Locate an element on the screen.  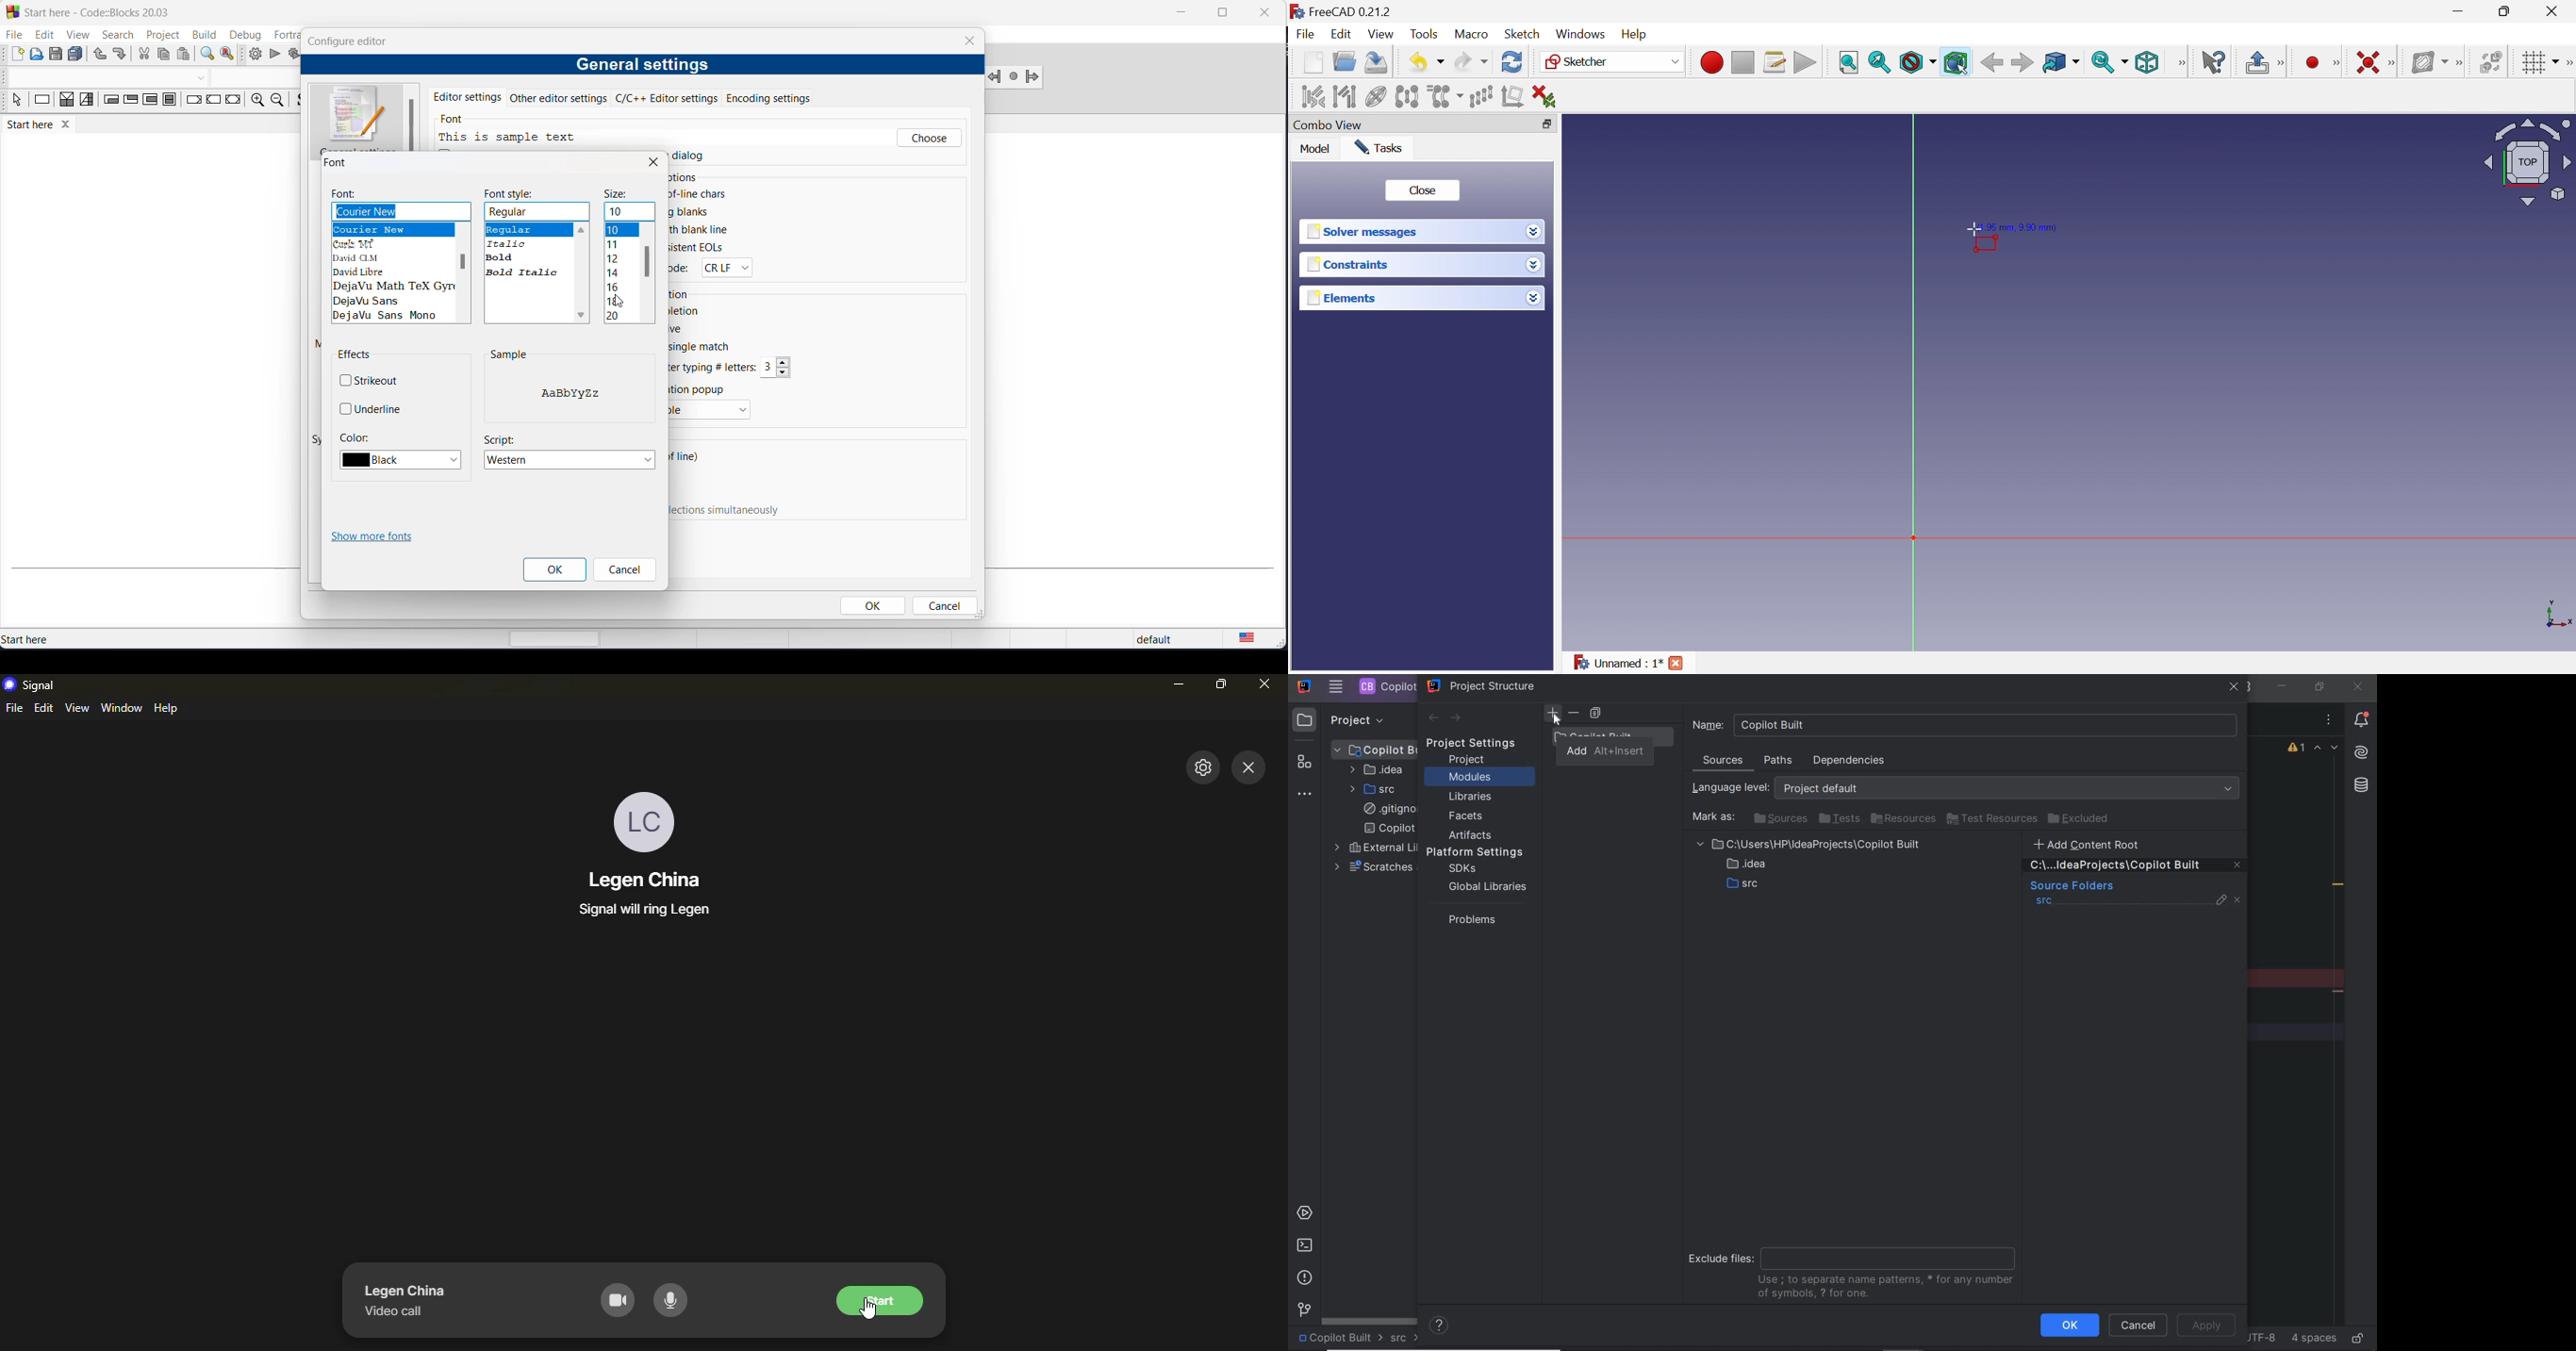
show more fonts is located at coordinates (376, 538).